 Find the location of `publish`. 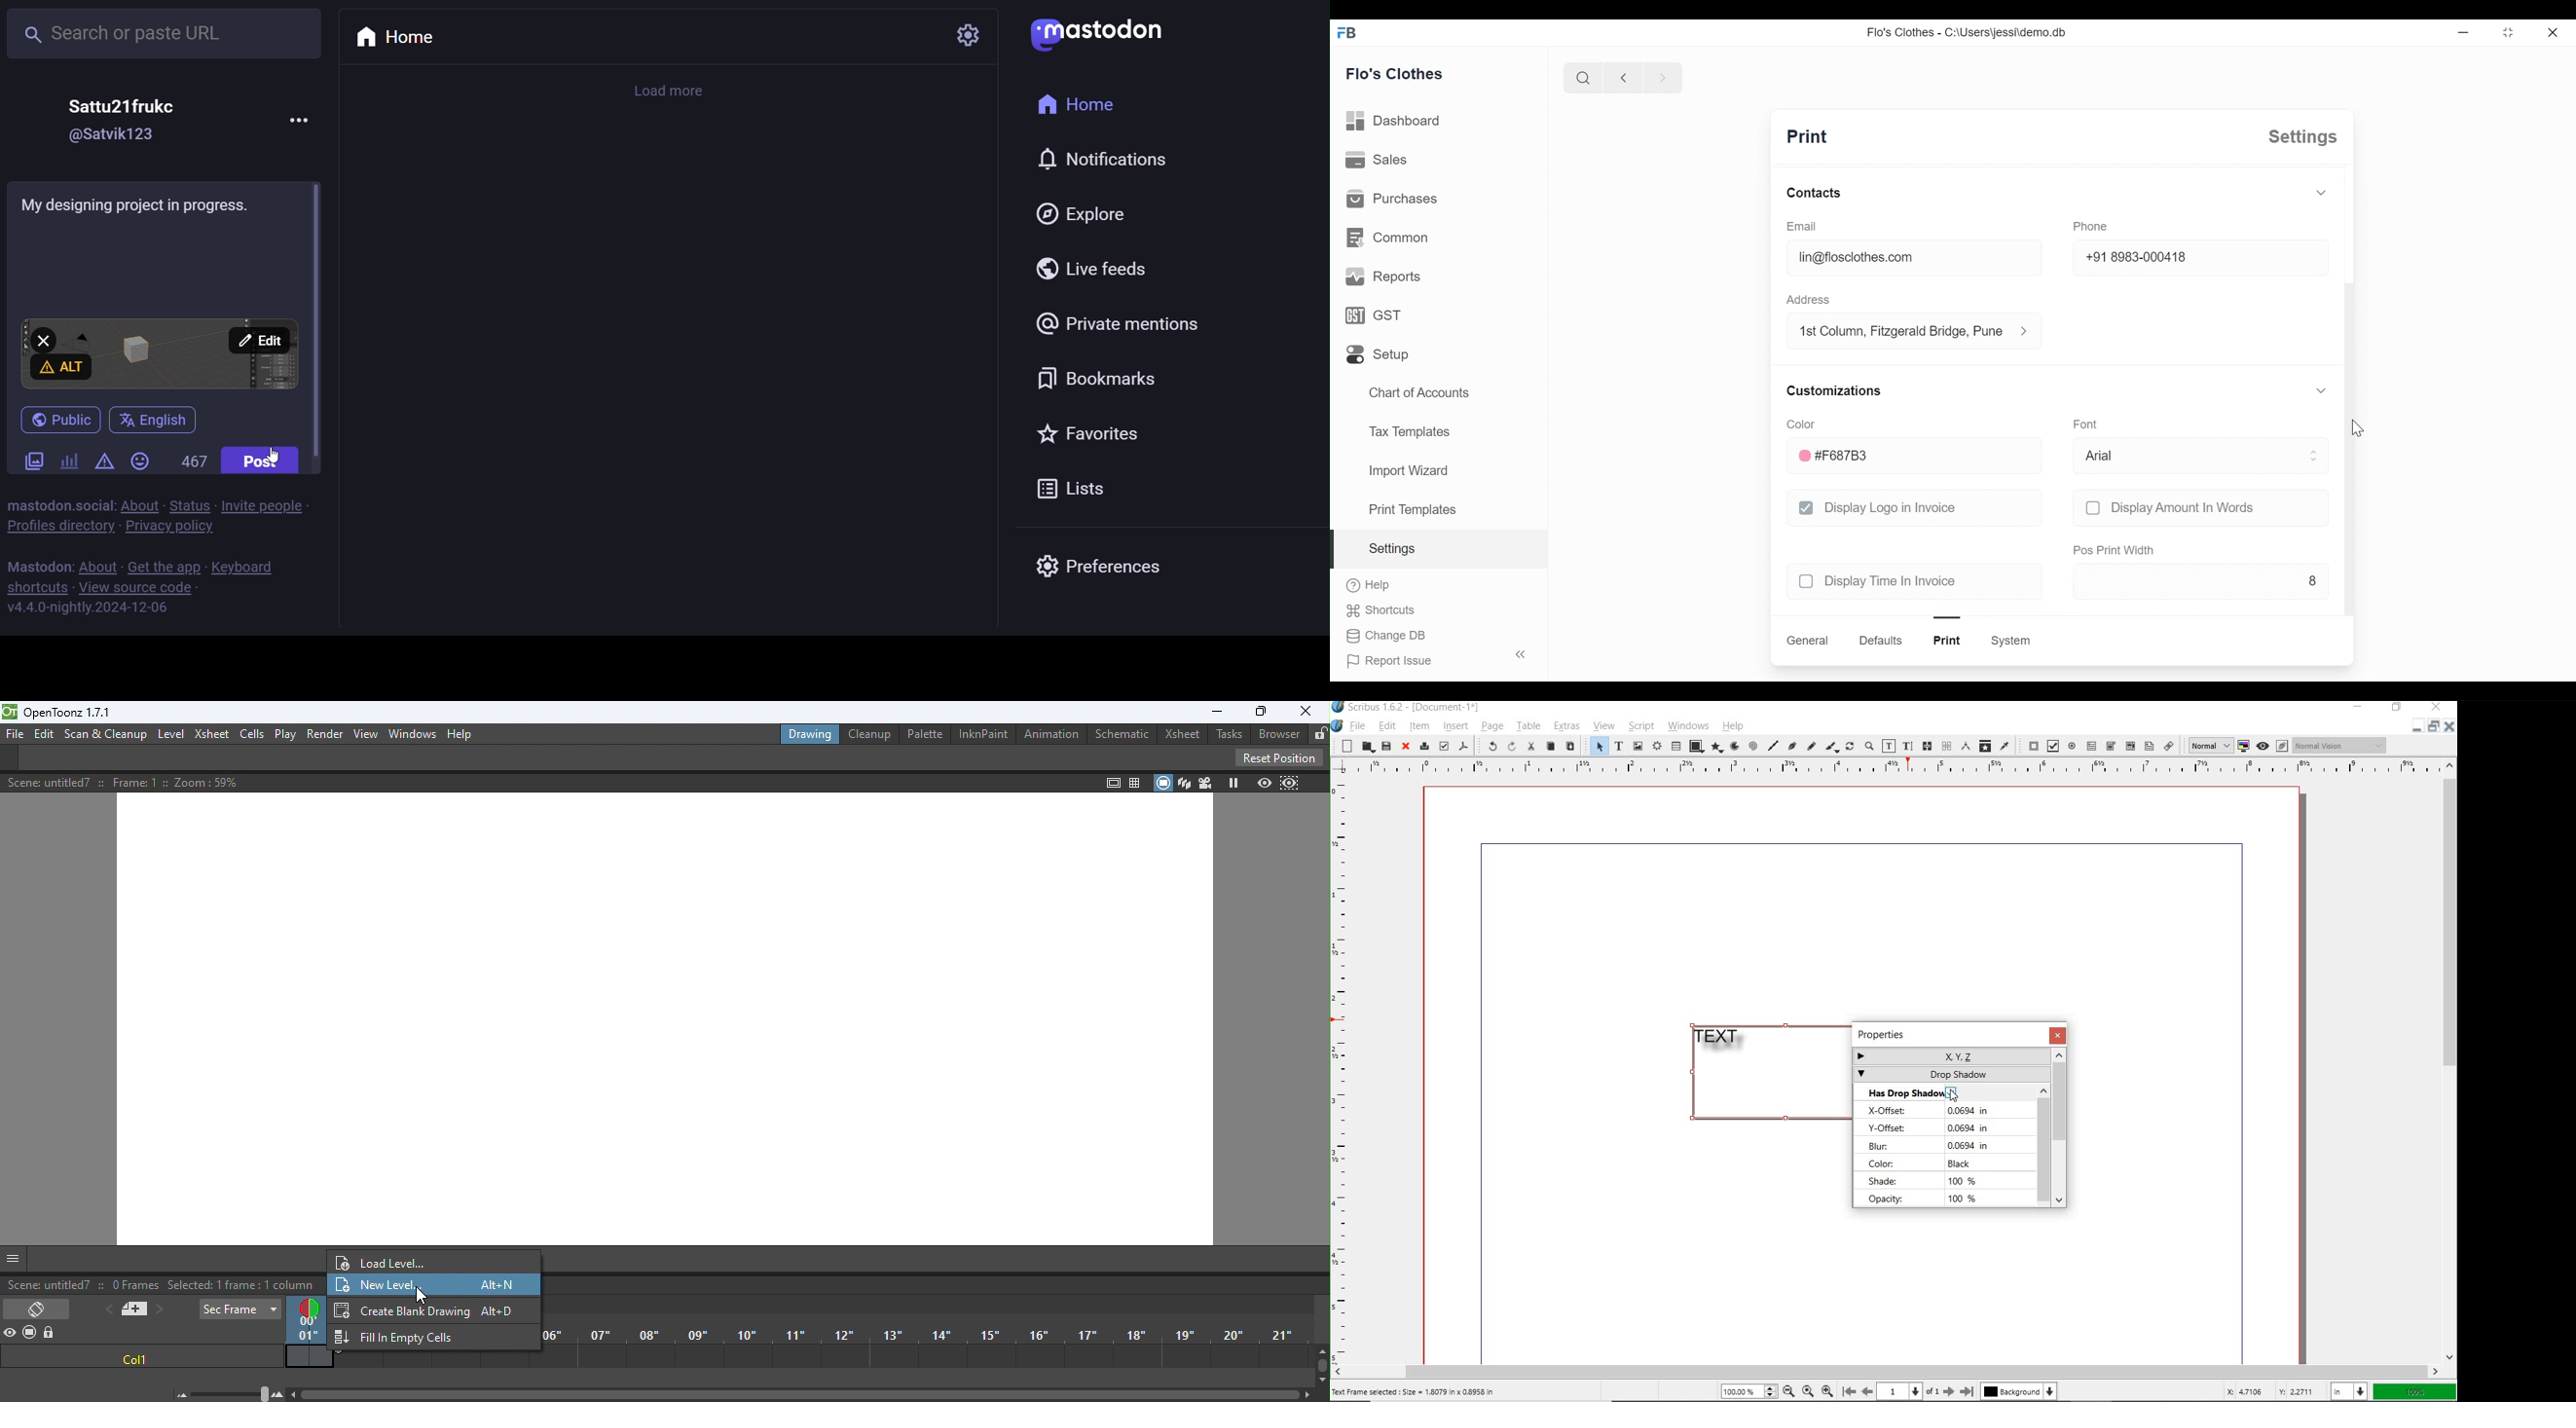

publish is located at coordinates (56, 419).